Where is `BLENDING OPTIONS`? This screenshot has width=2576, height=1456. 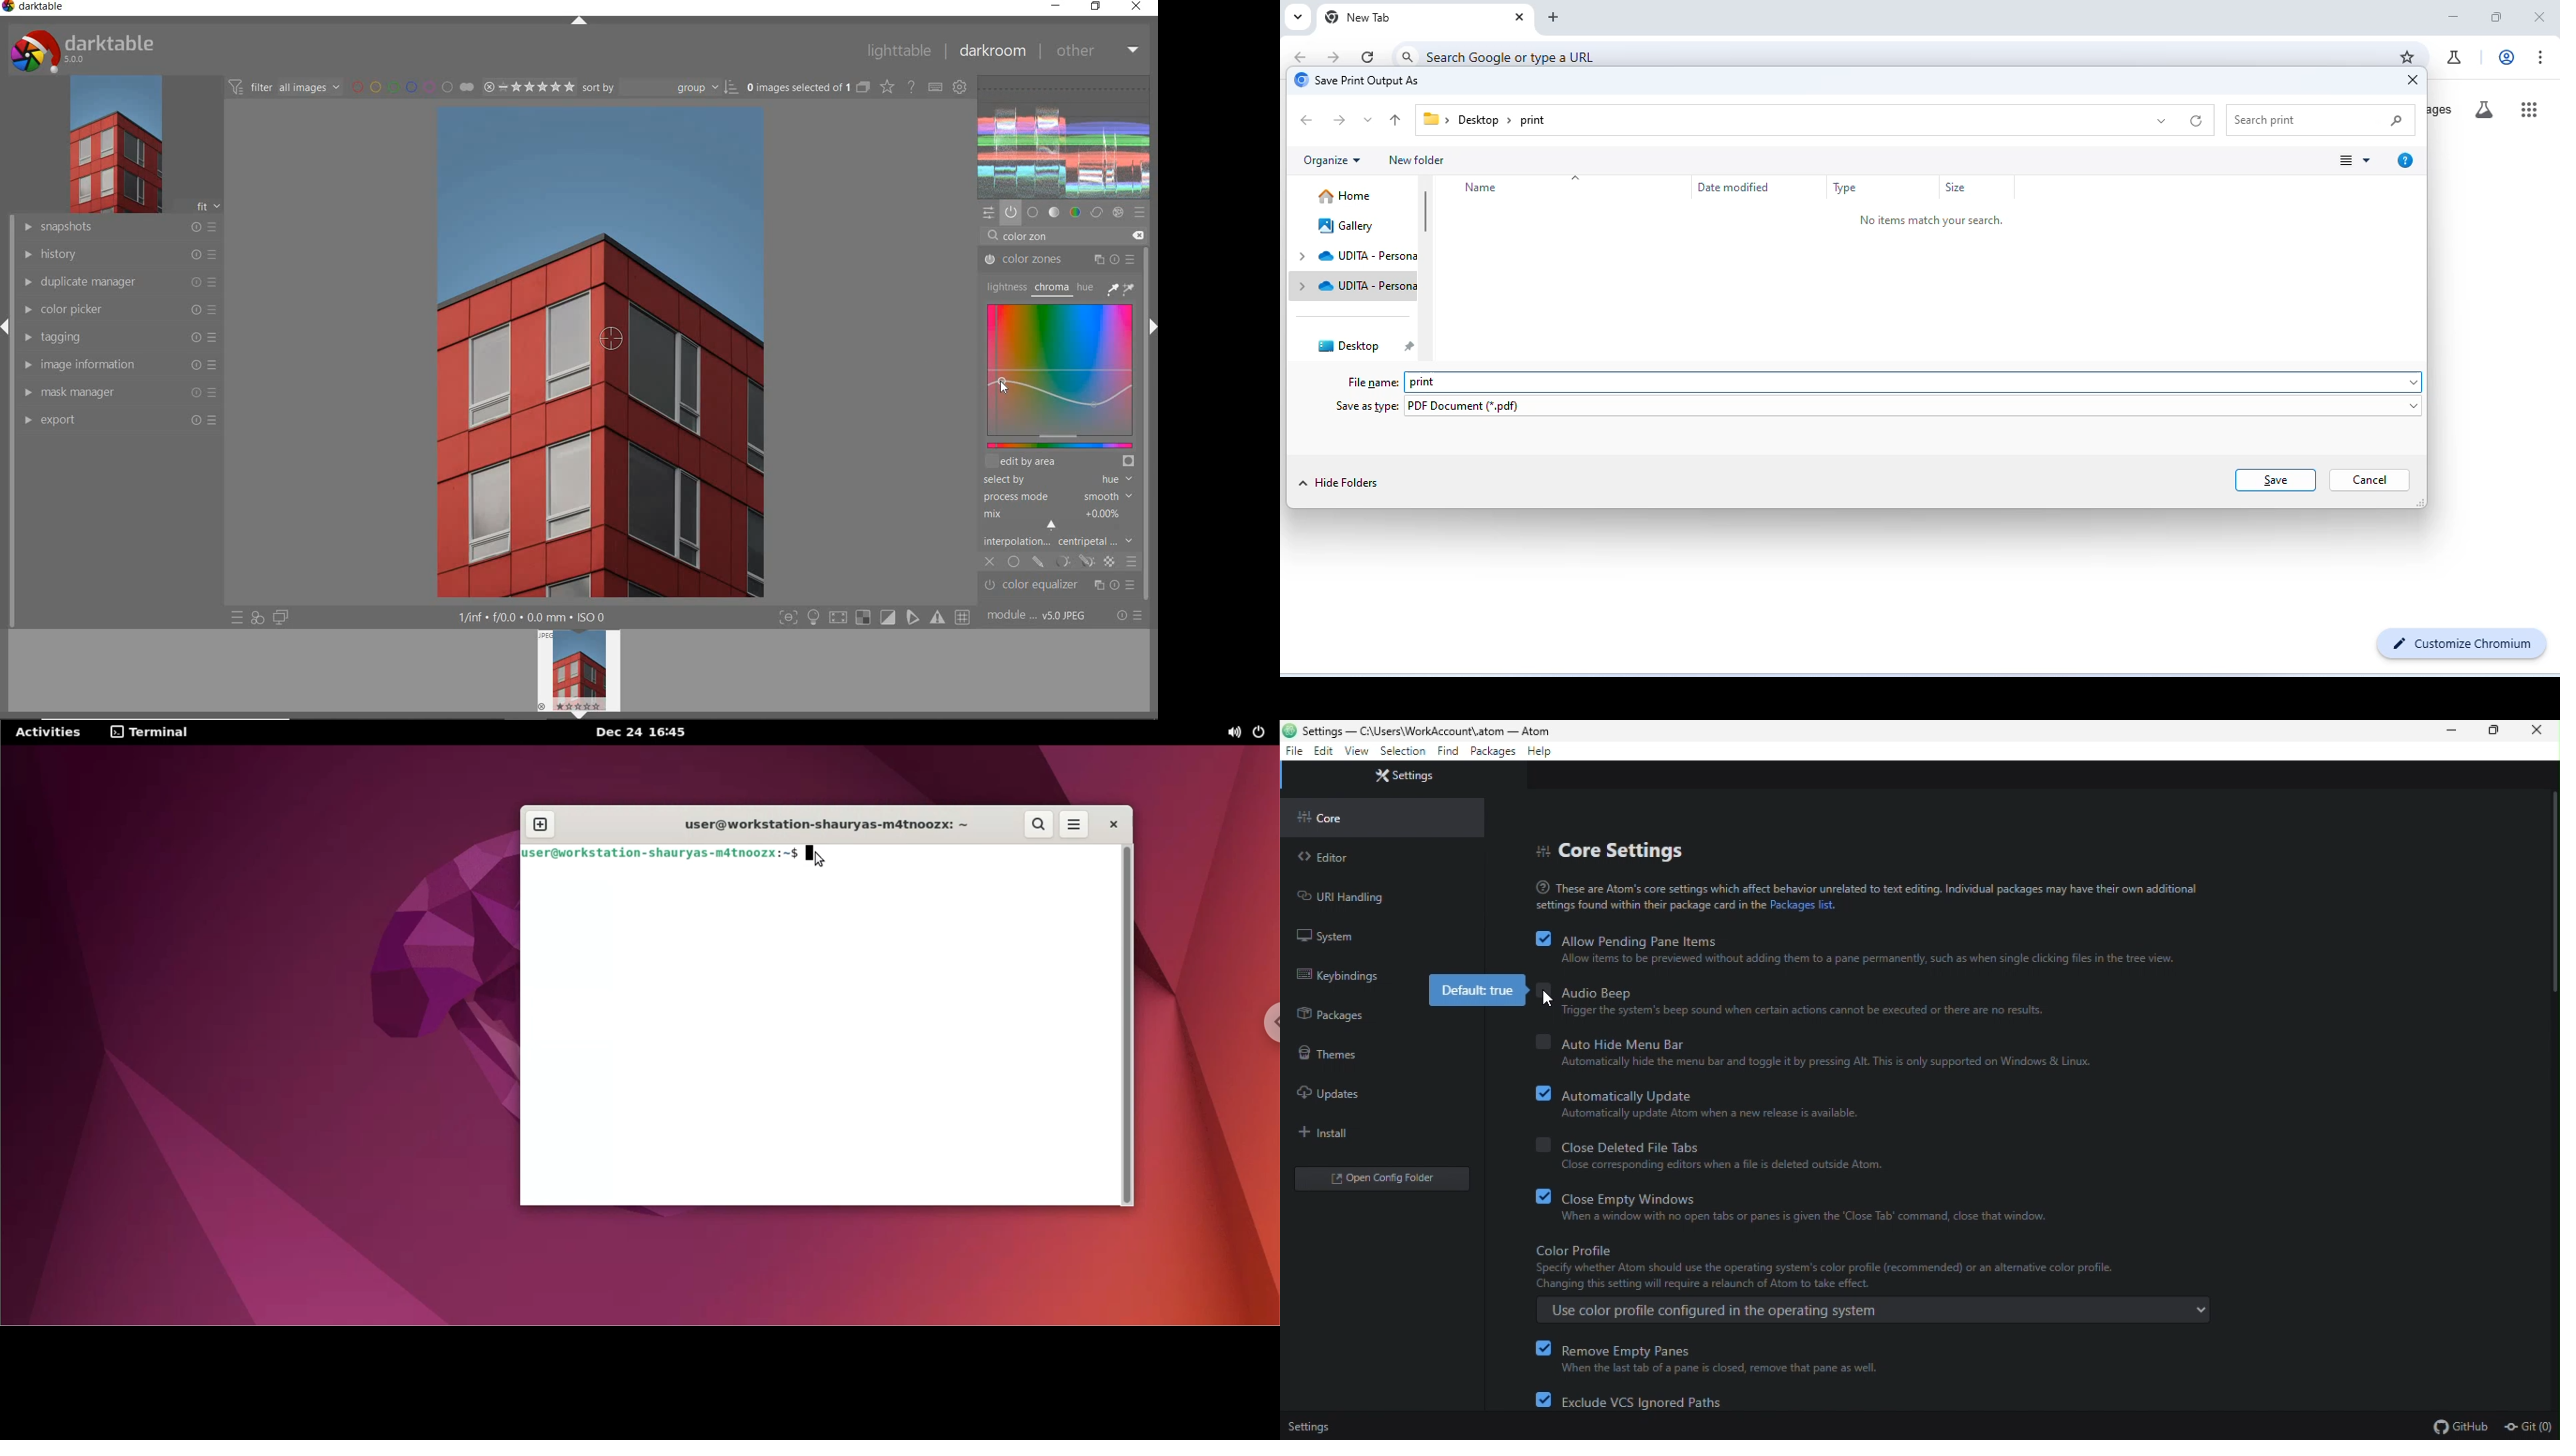
BLENDING OPTIONS is located at coordinates (1132, 561).